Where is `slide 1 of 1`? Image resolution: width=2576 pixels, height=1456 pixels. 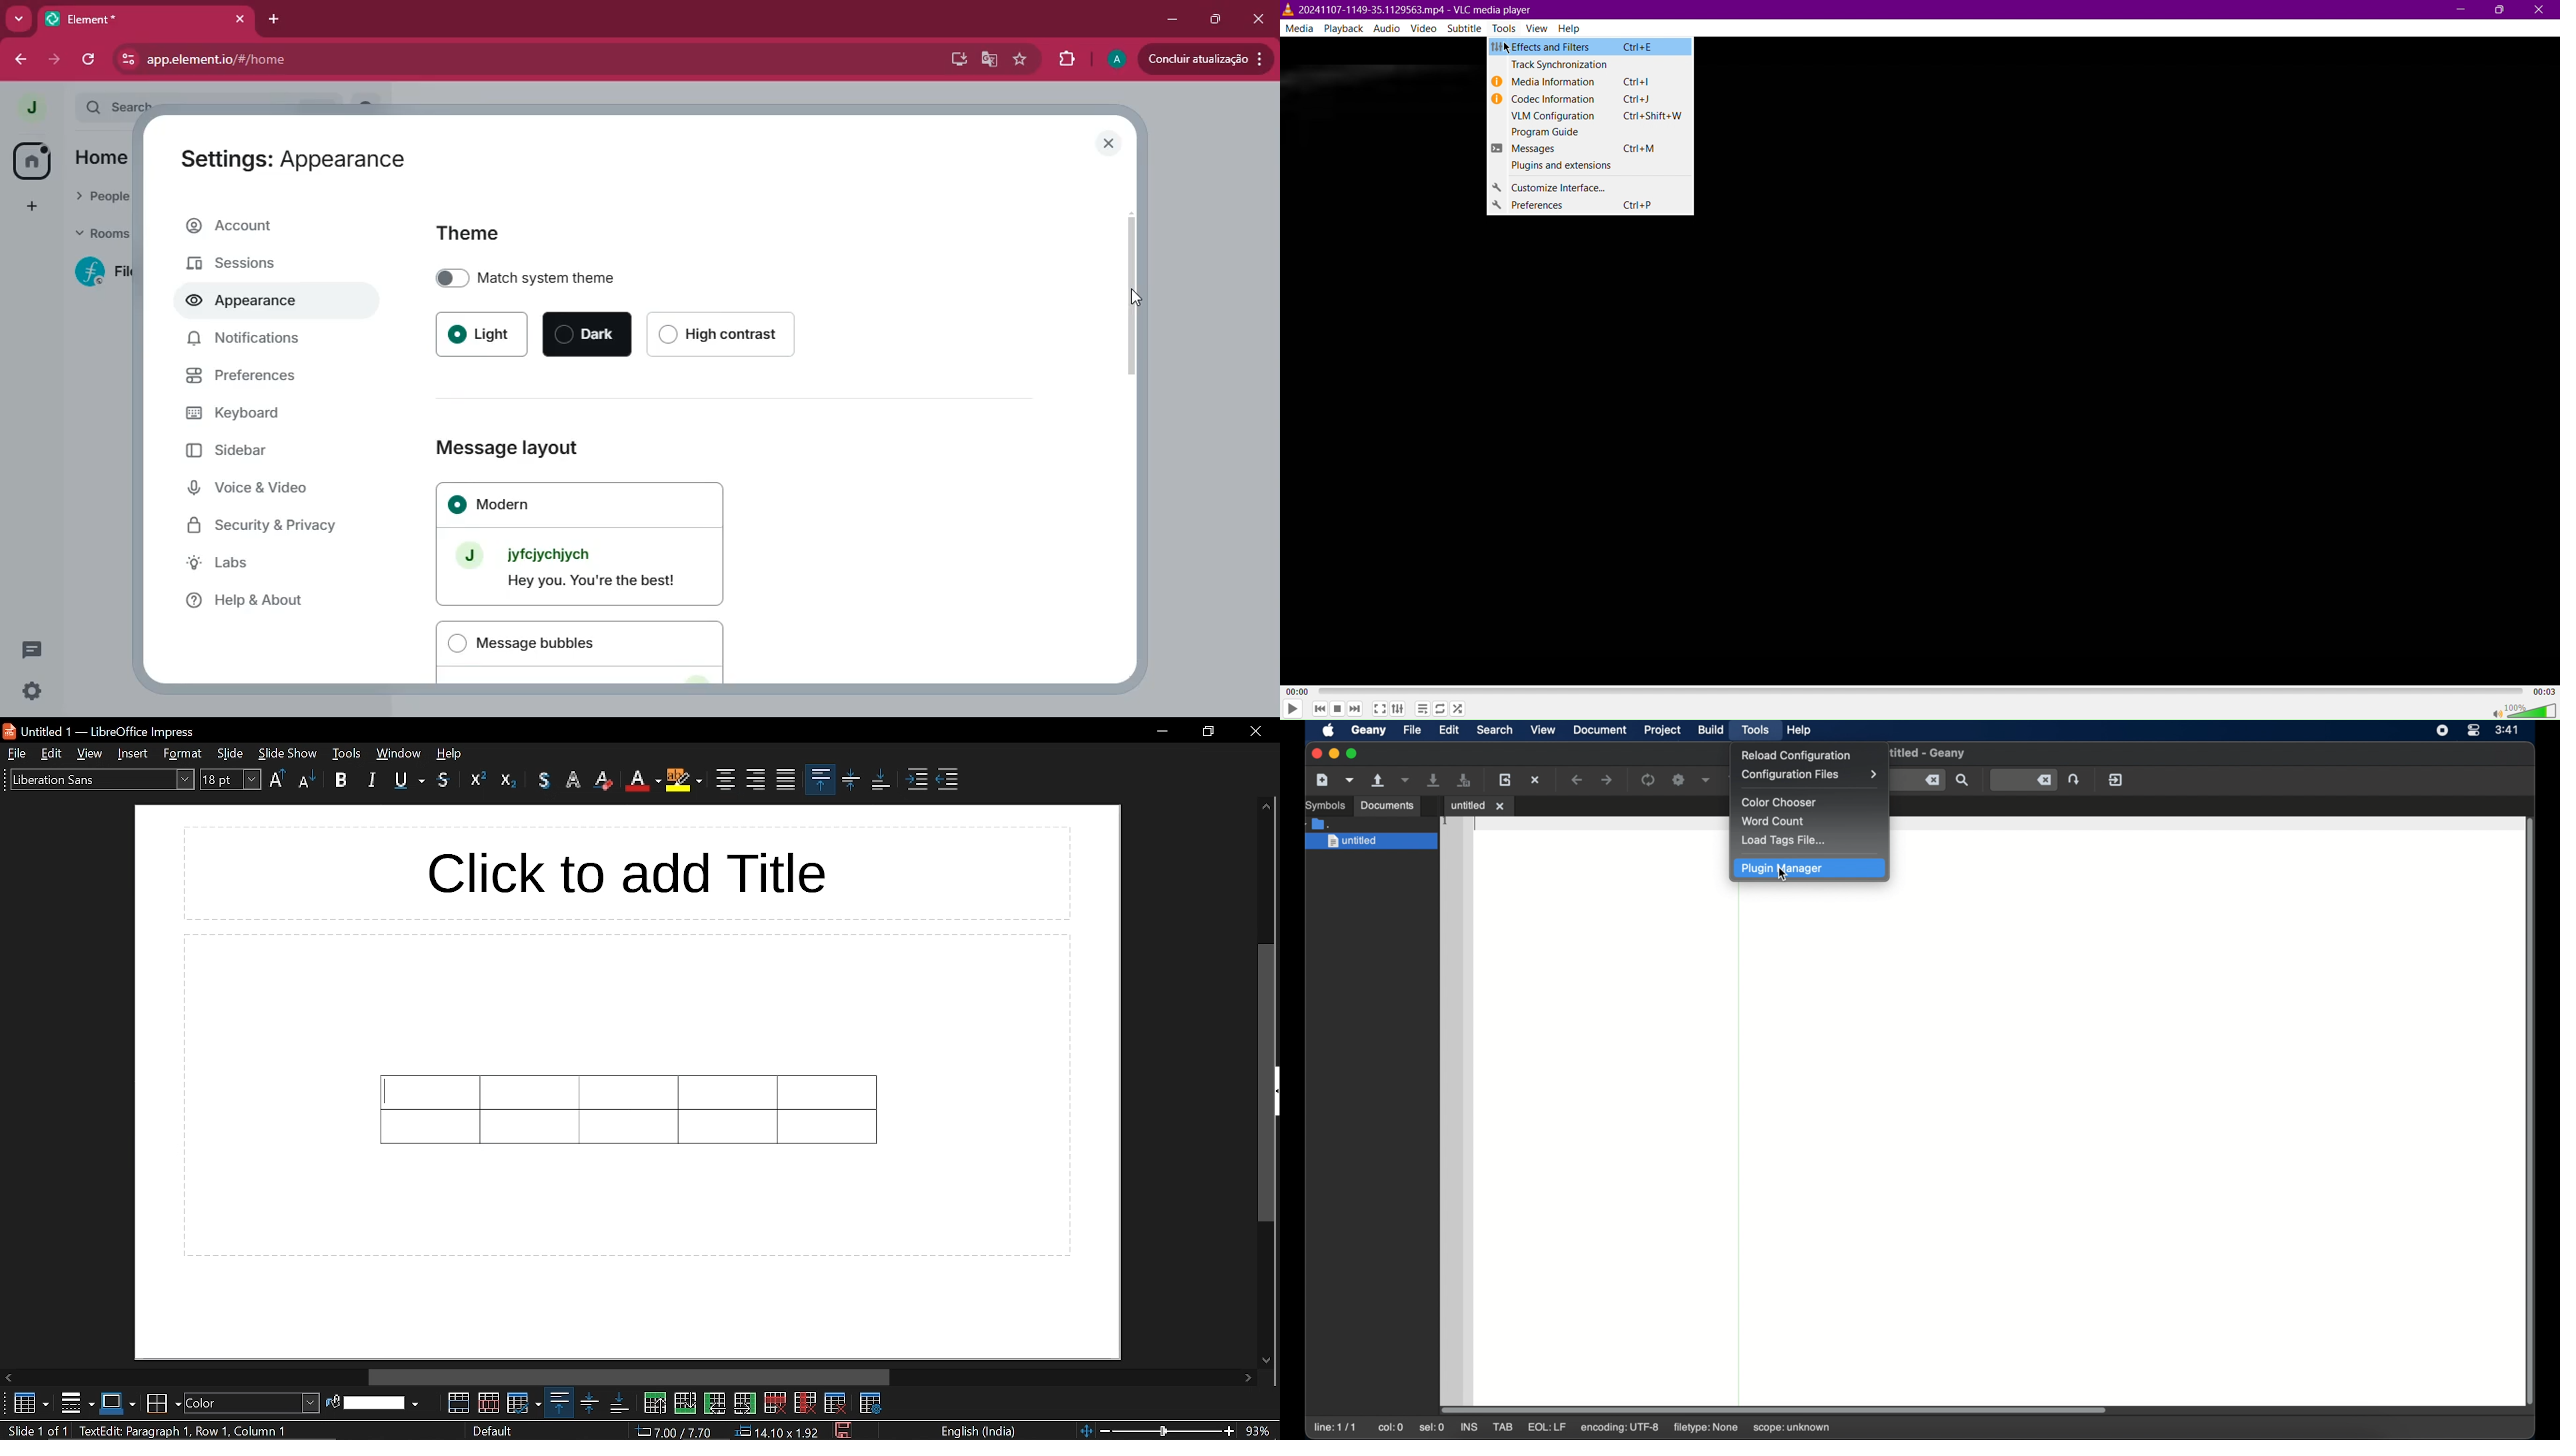
slide 1 of 1 is located at coordinates (34, 1432).